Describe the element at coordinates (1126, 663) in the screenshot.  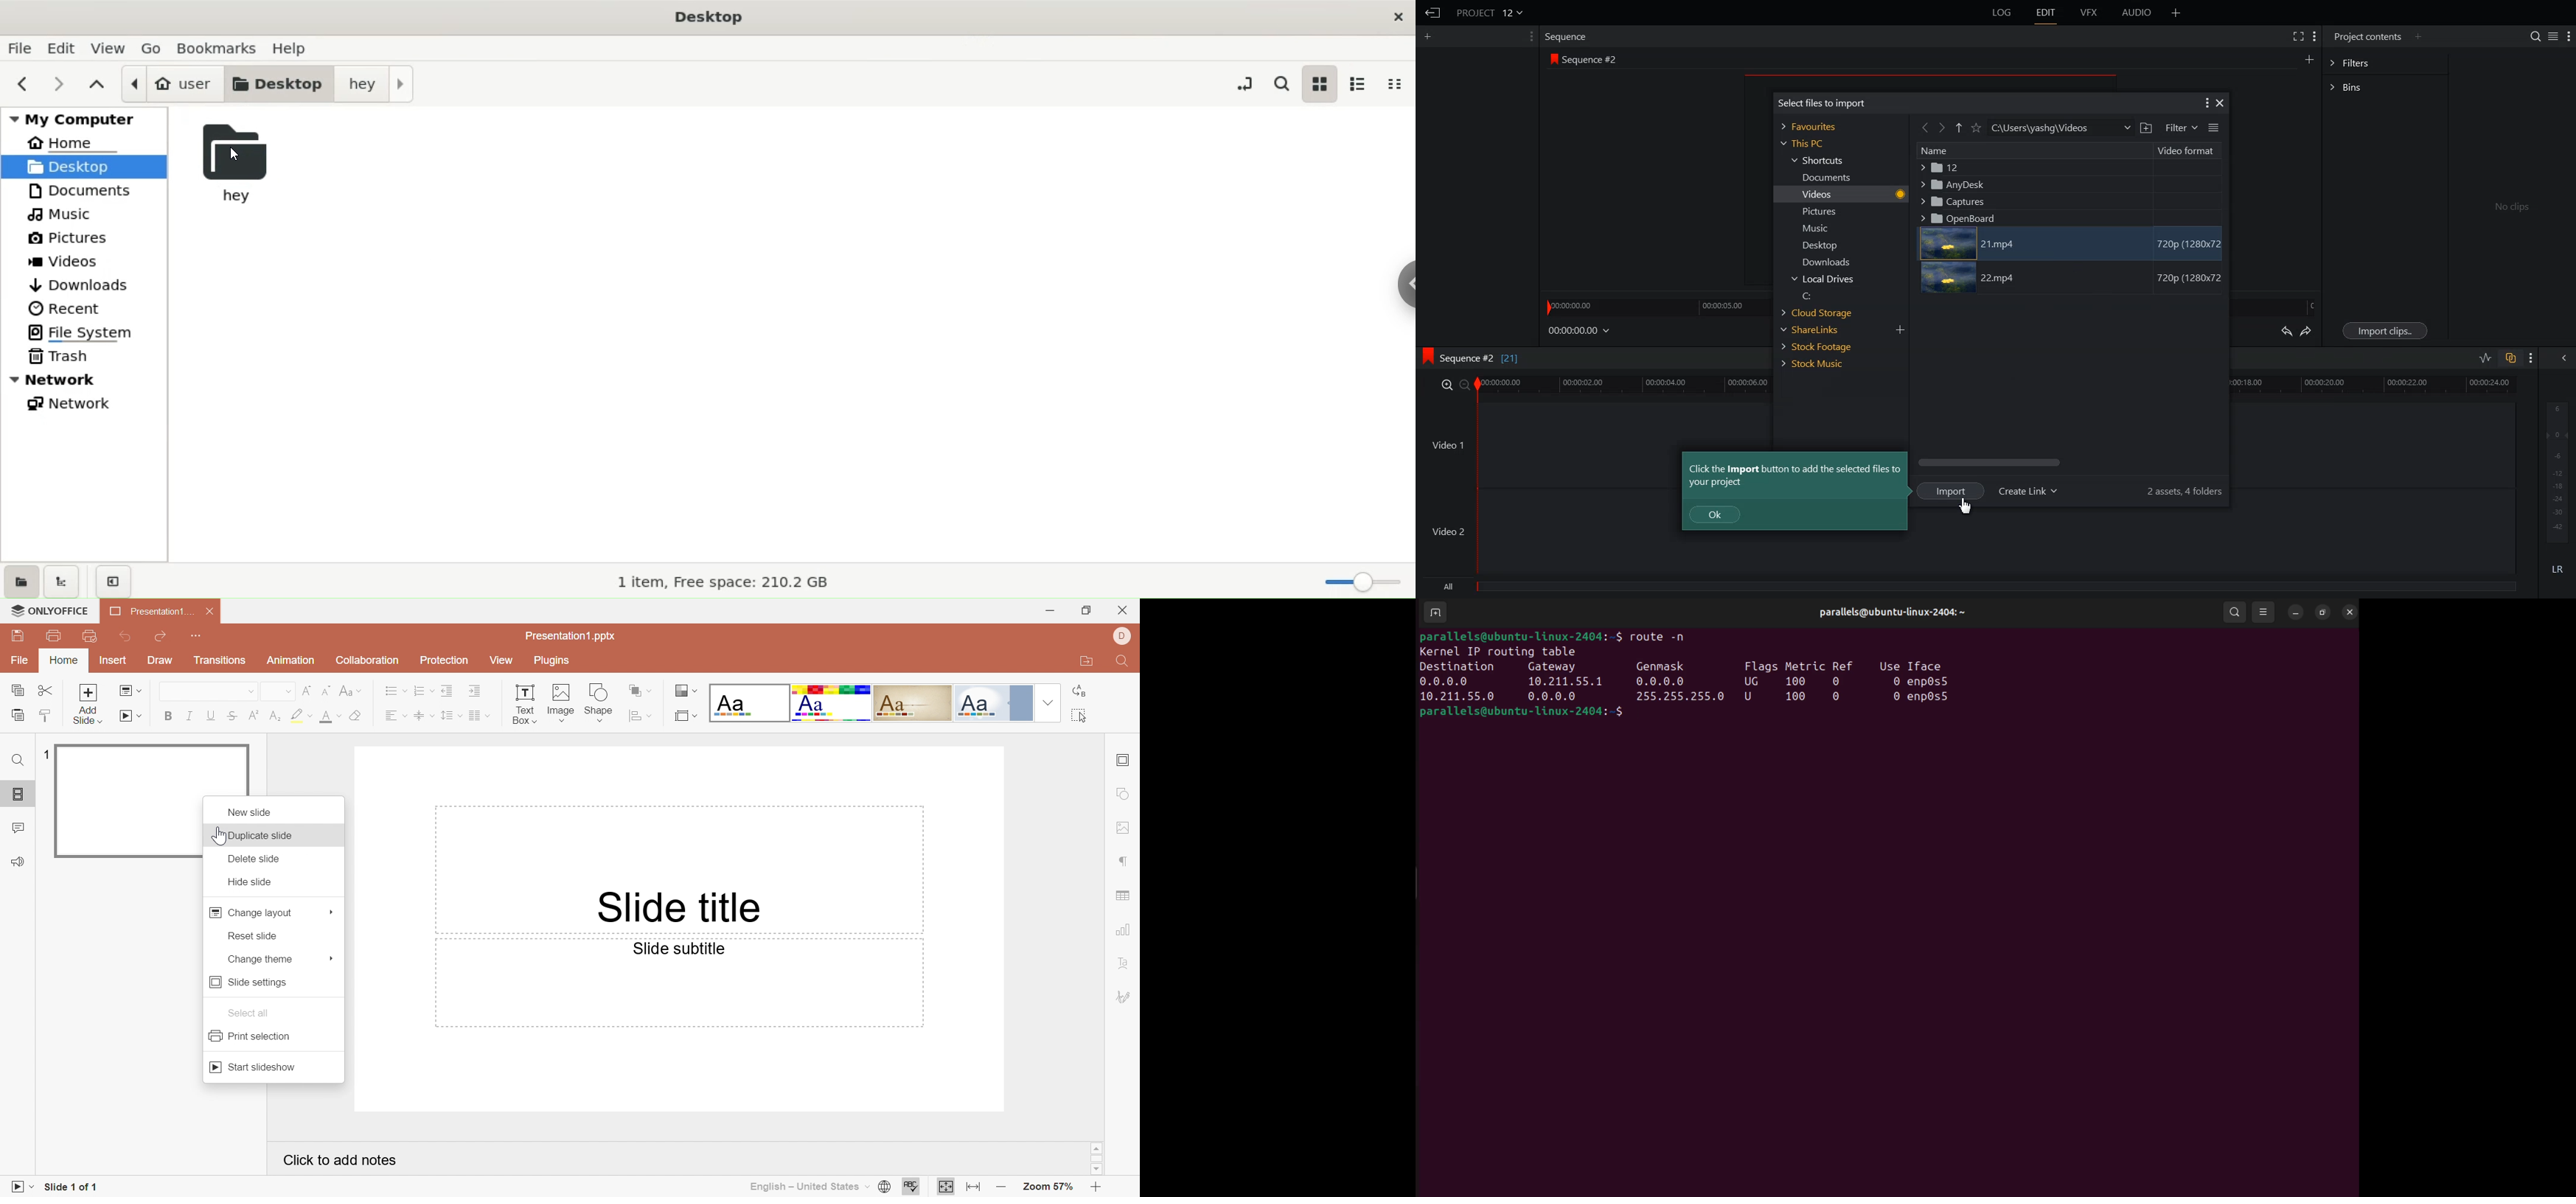
I see `Find` at that location.